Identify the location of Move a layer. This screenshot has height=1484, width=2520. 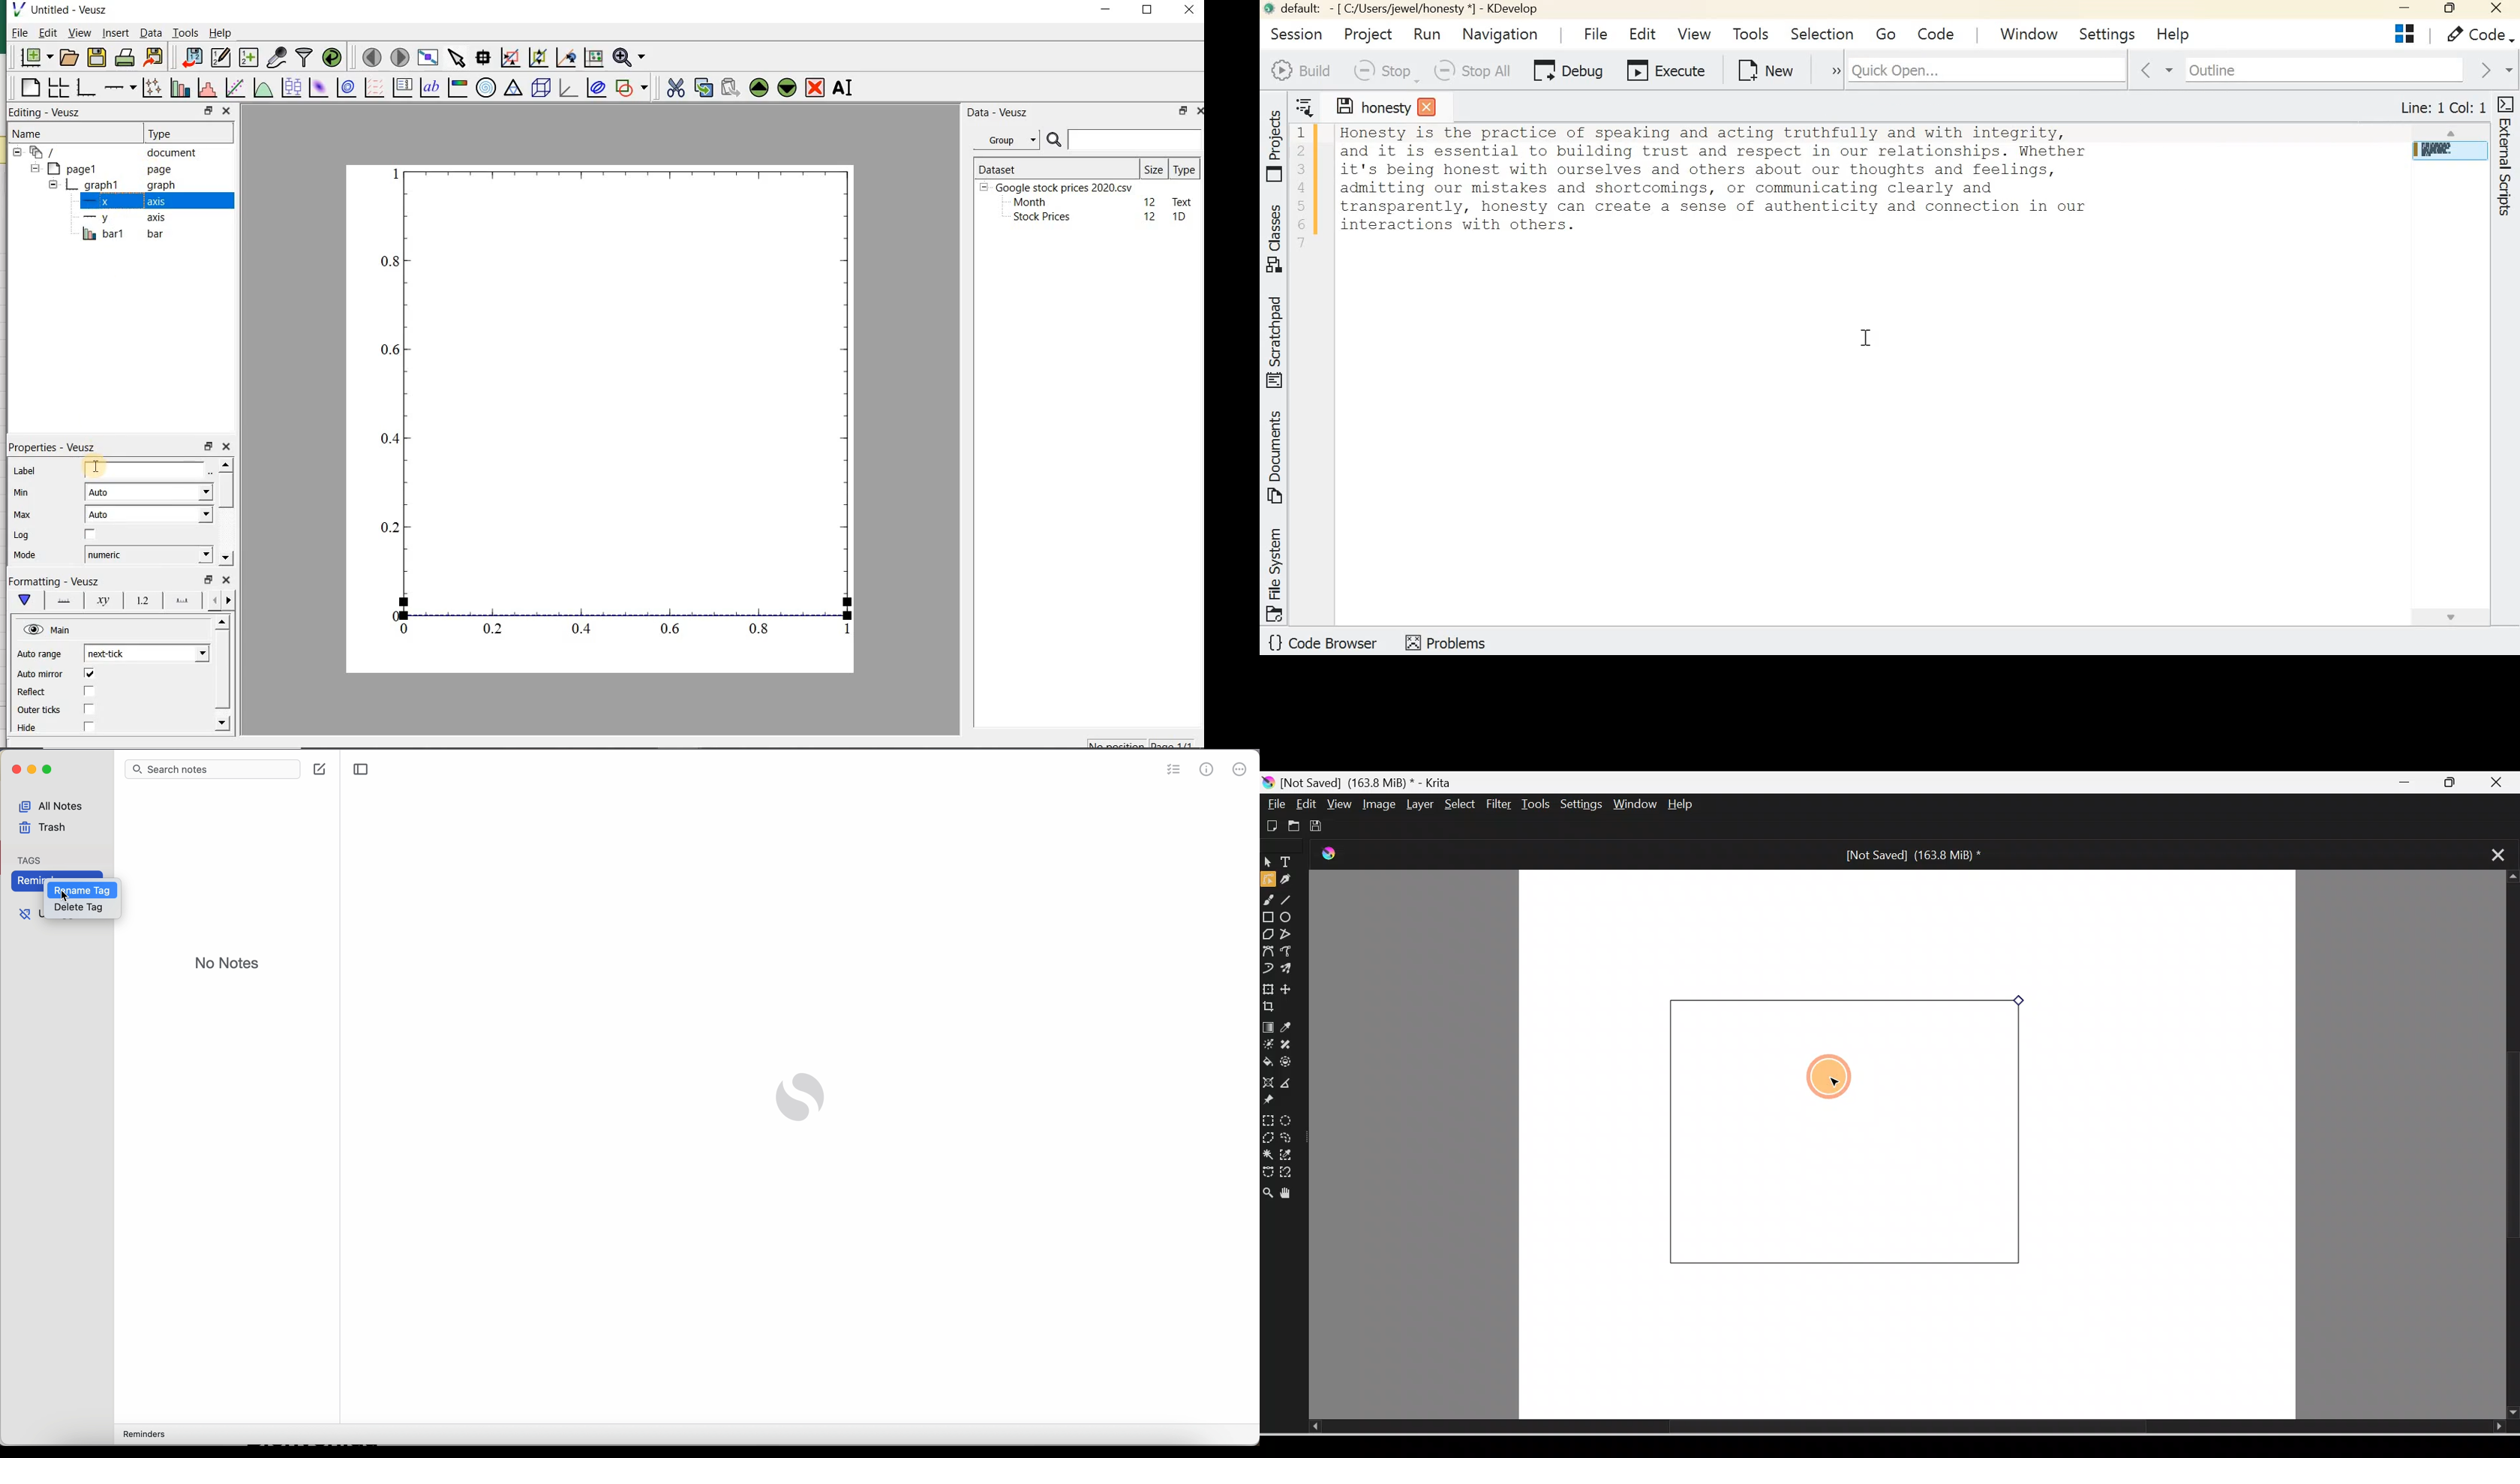
(1292, 989).